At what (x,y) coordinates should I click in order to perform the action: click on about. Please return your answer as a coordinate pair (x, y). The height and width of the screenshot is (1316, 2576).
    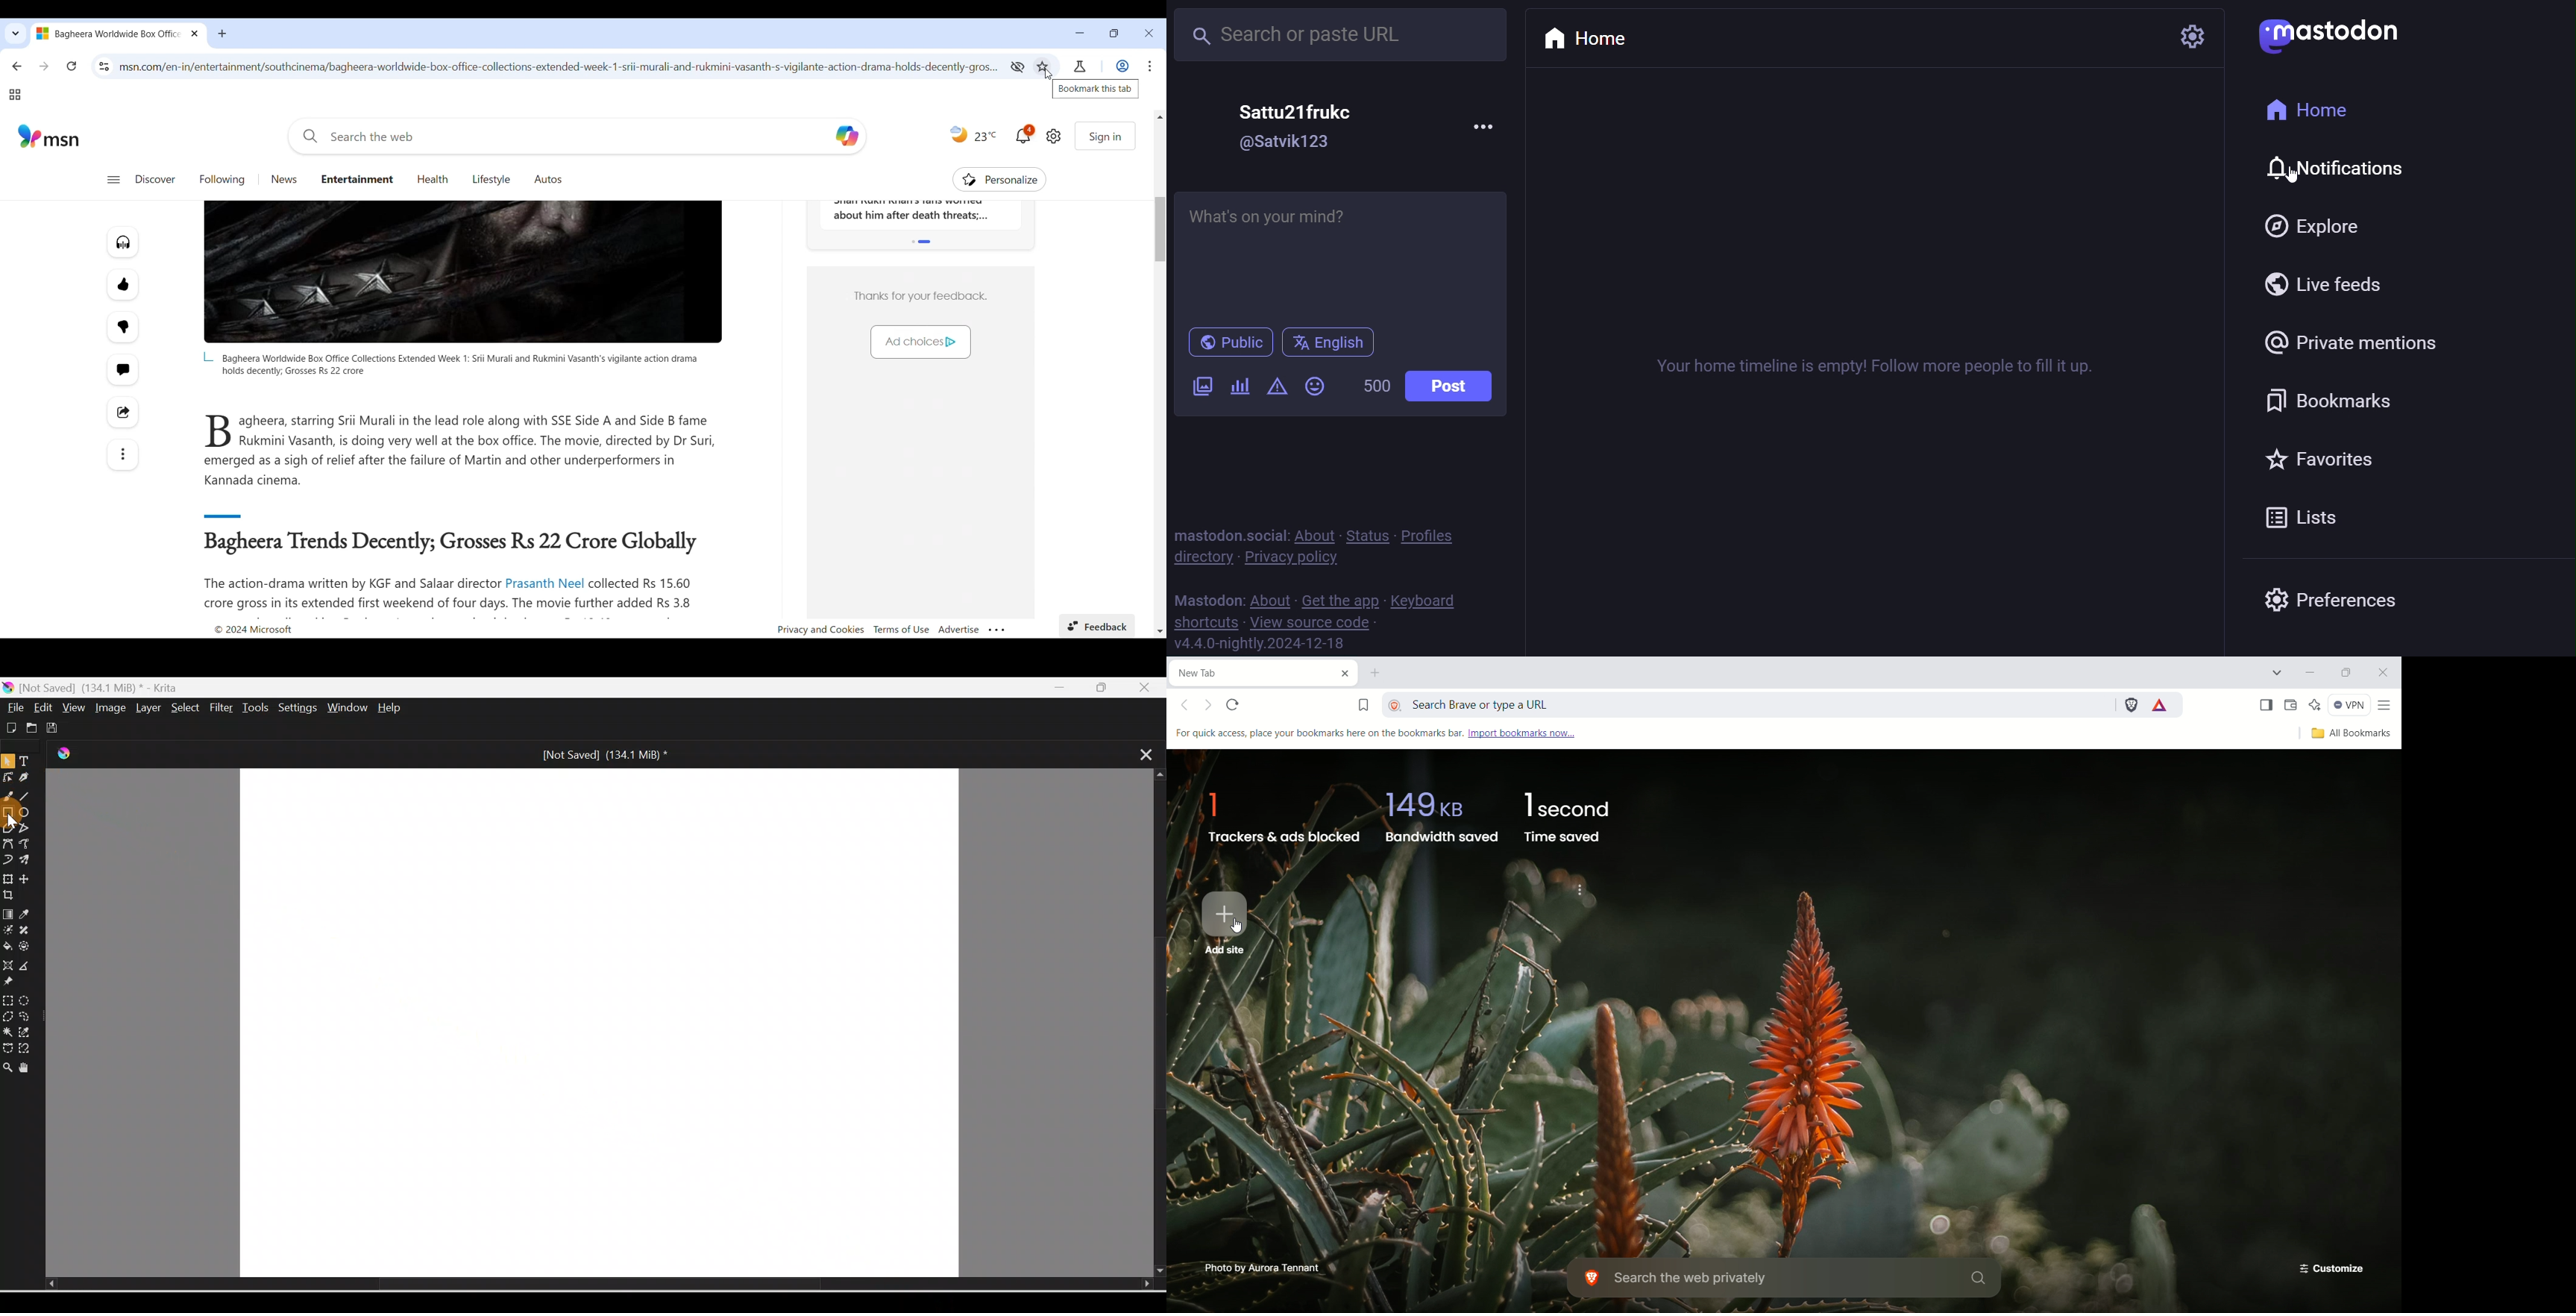
    Looking at the image, I should click on (1312, 533).